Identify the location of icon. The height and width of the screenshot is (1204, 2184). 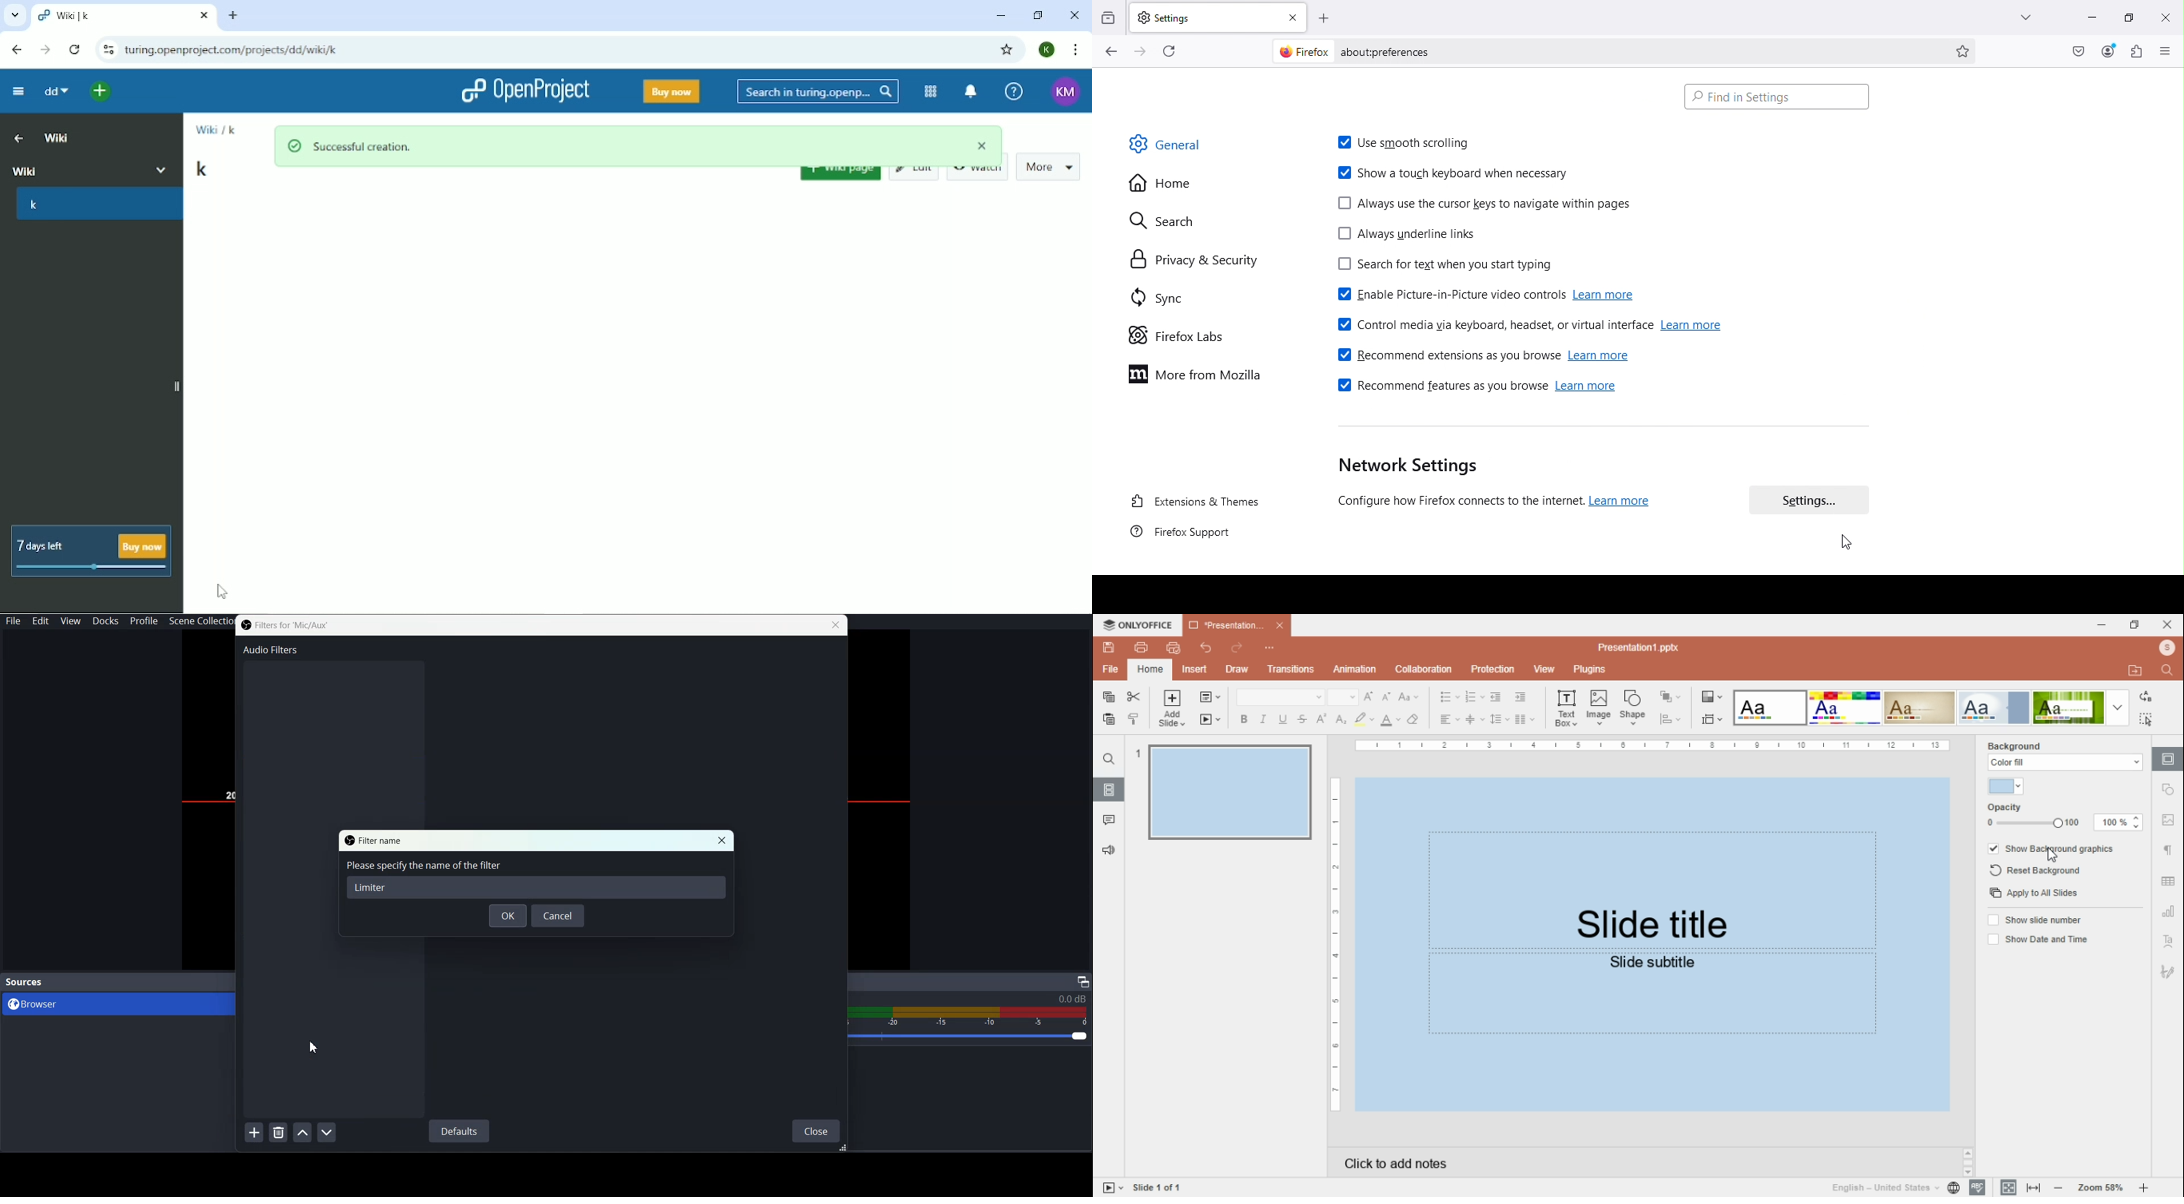
(1136, 624).